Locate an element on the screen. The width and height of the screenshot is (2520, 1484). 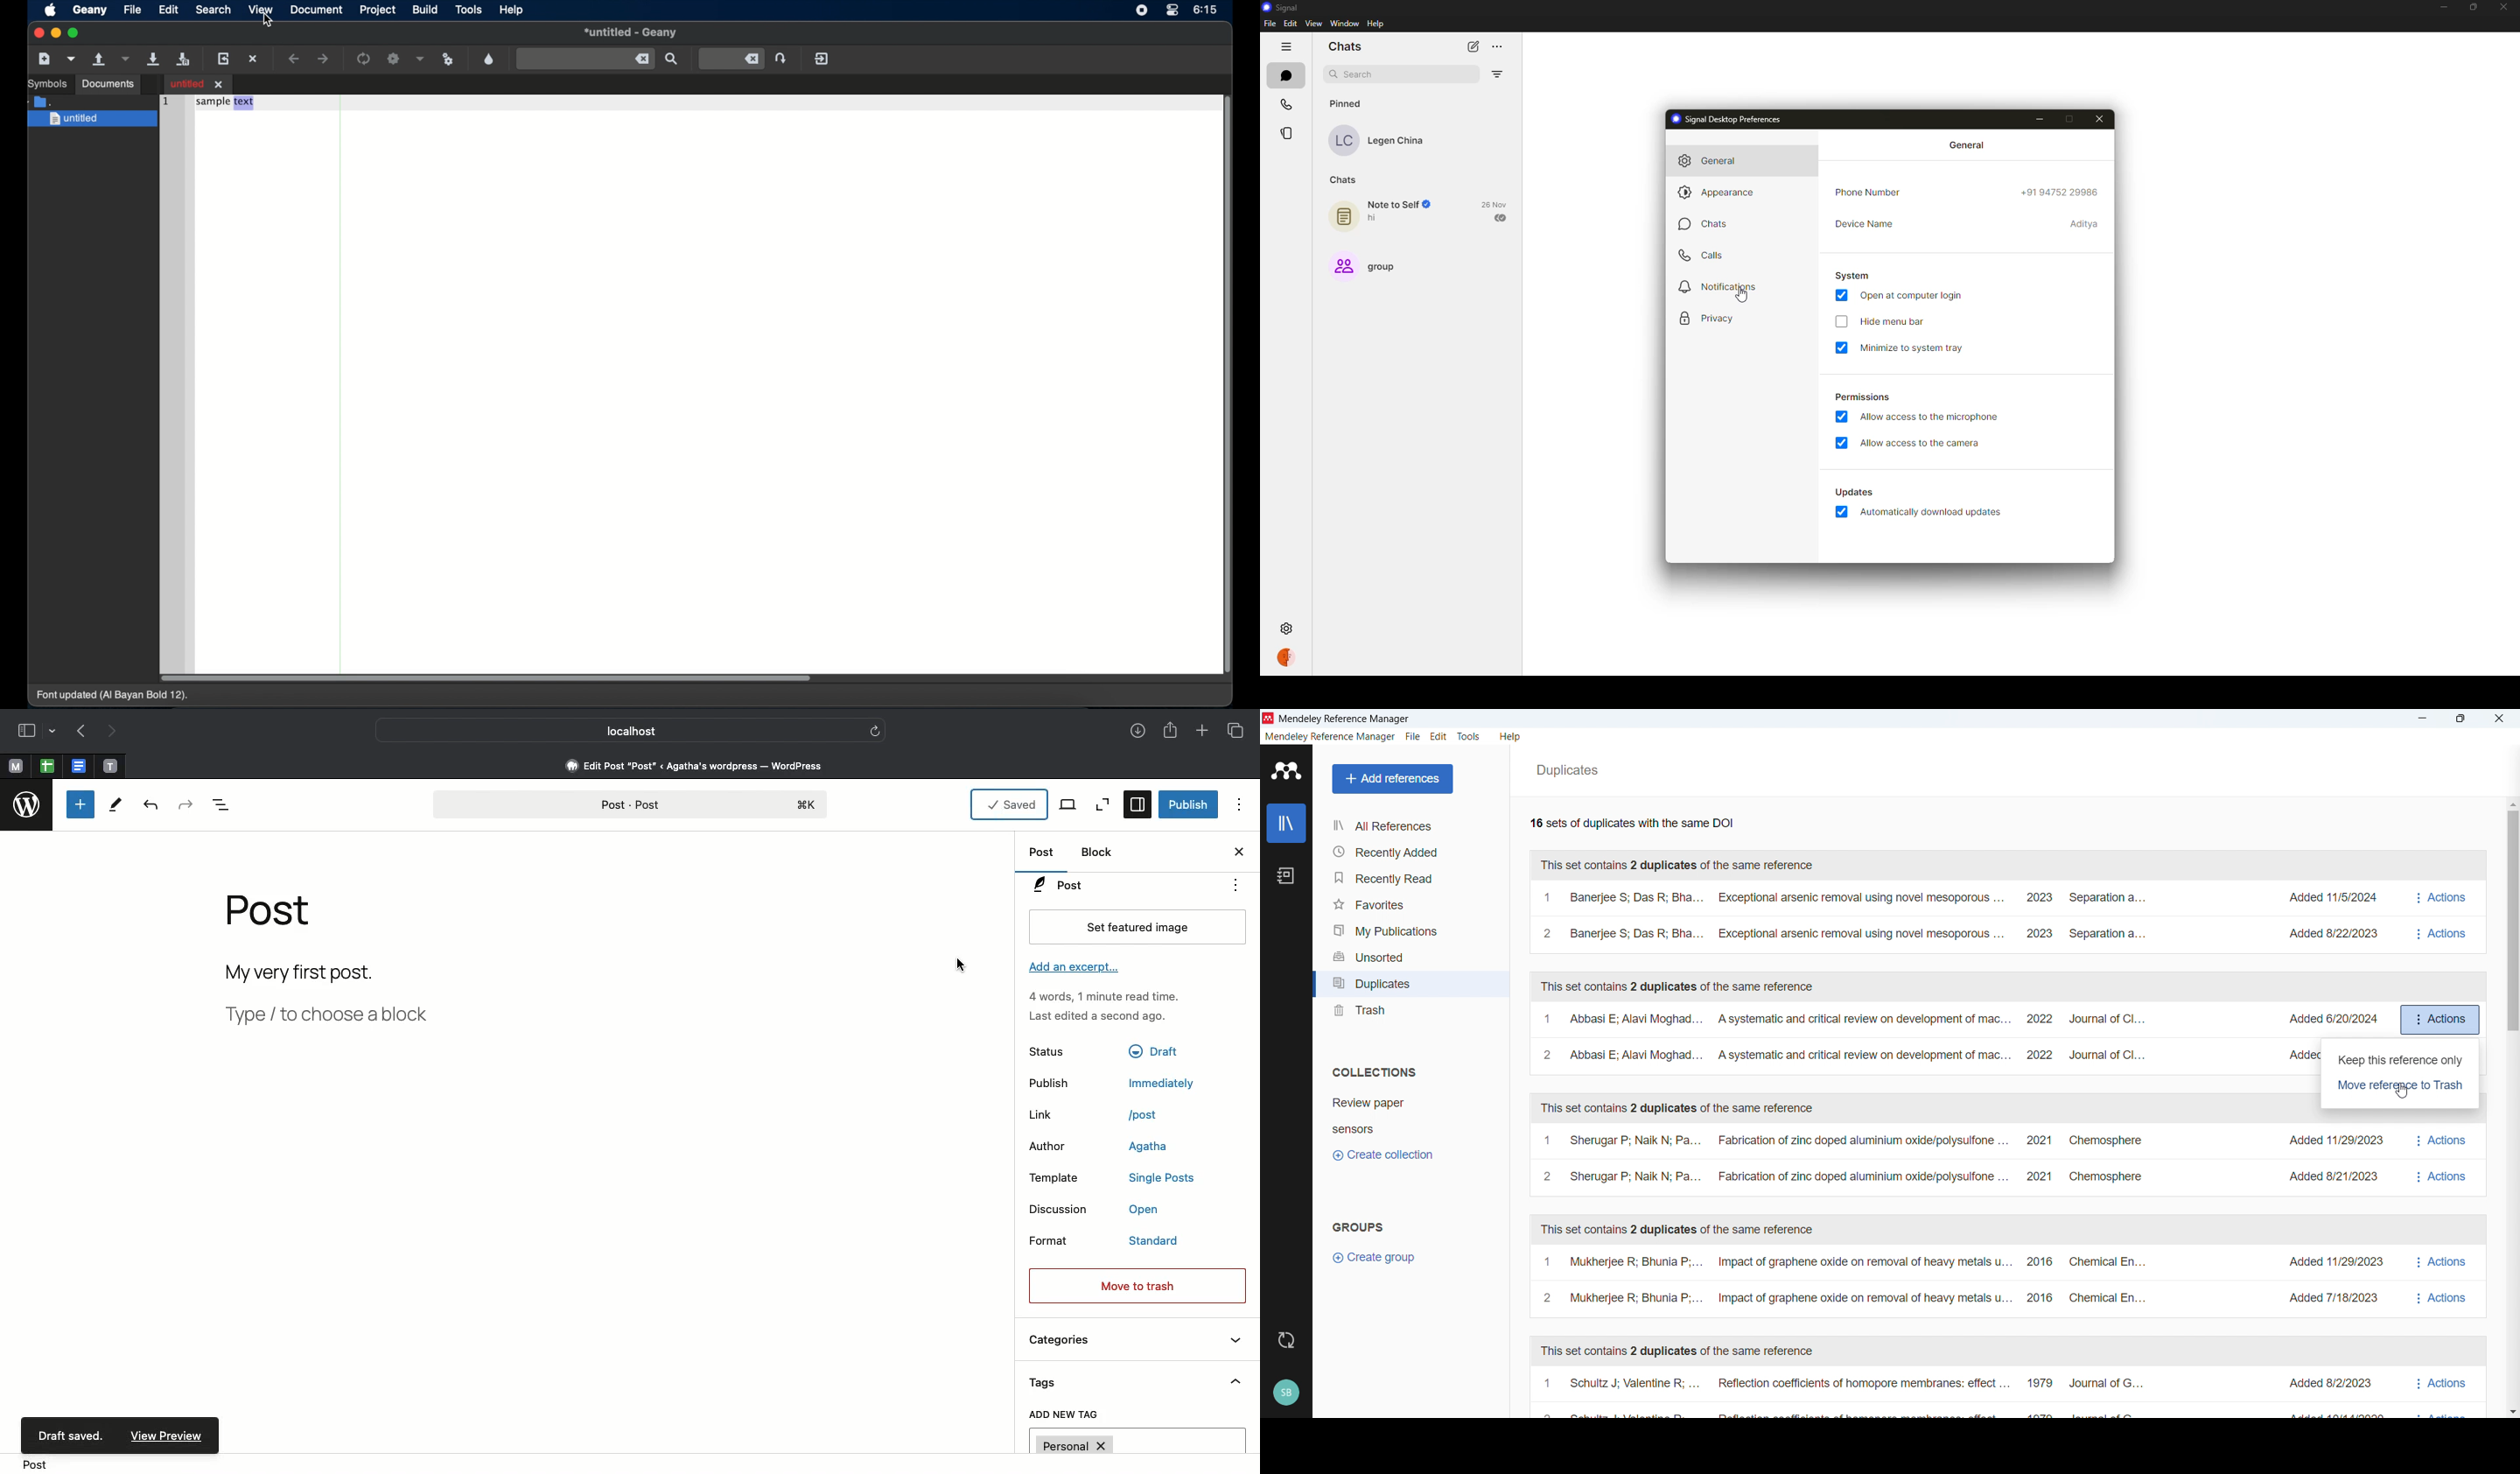
Status is located at coordinates (1058, 1050).